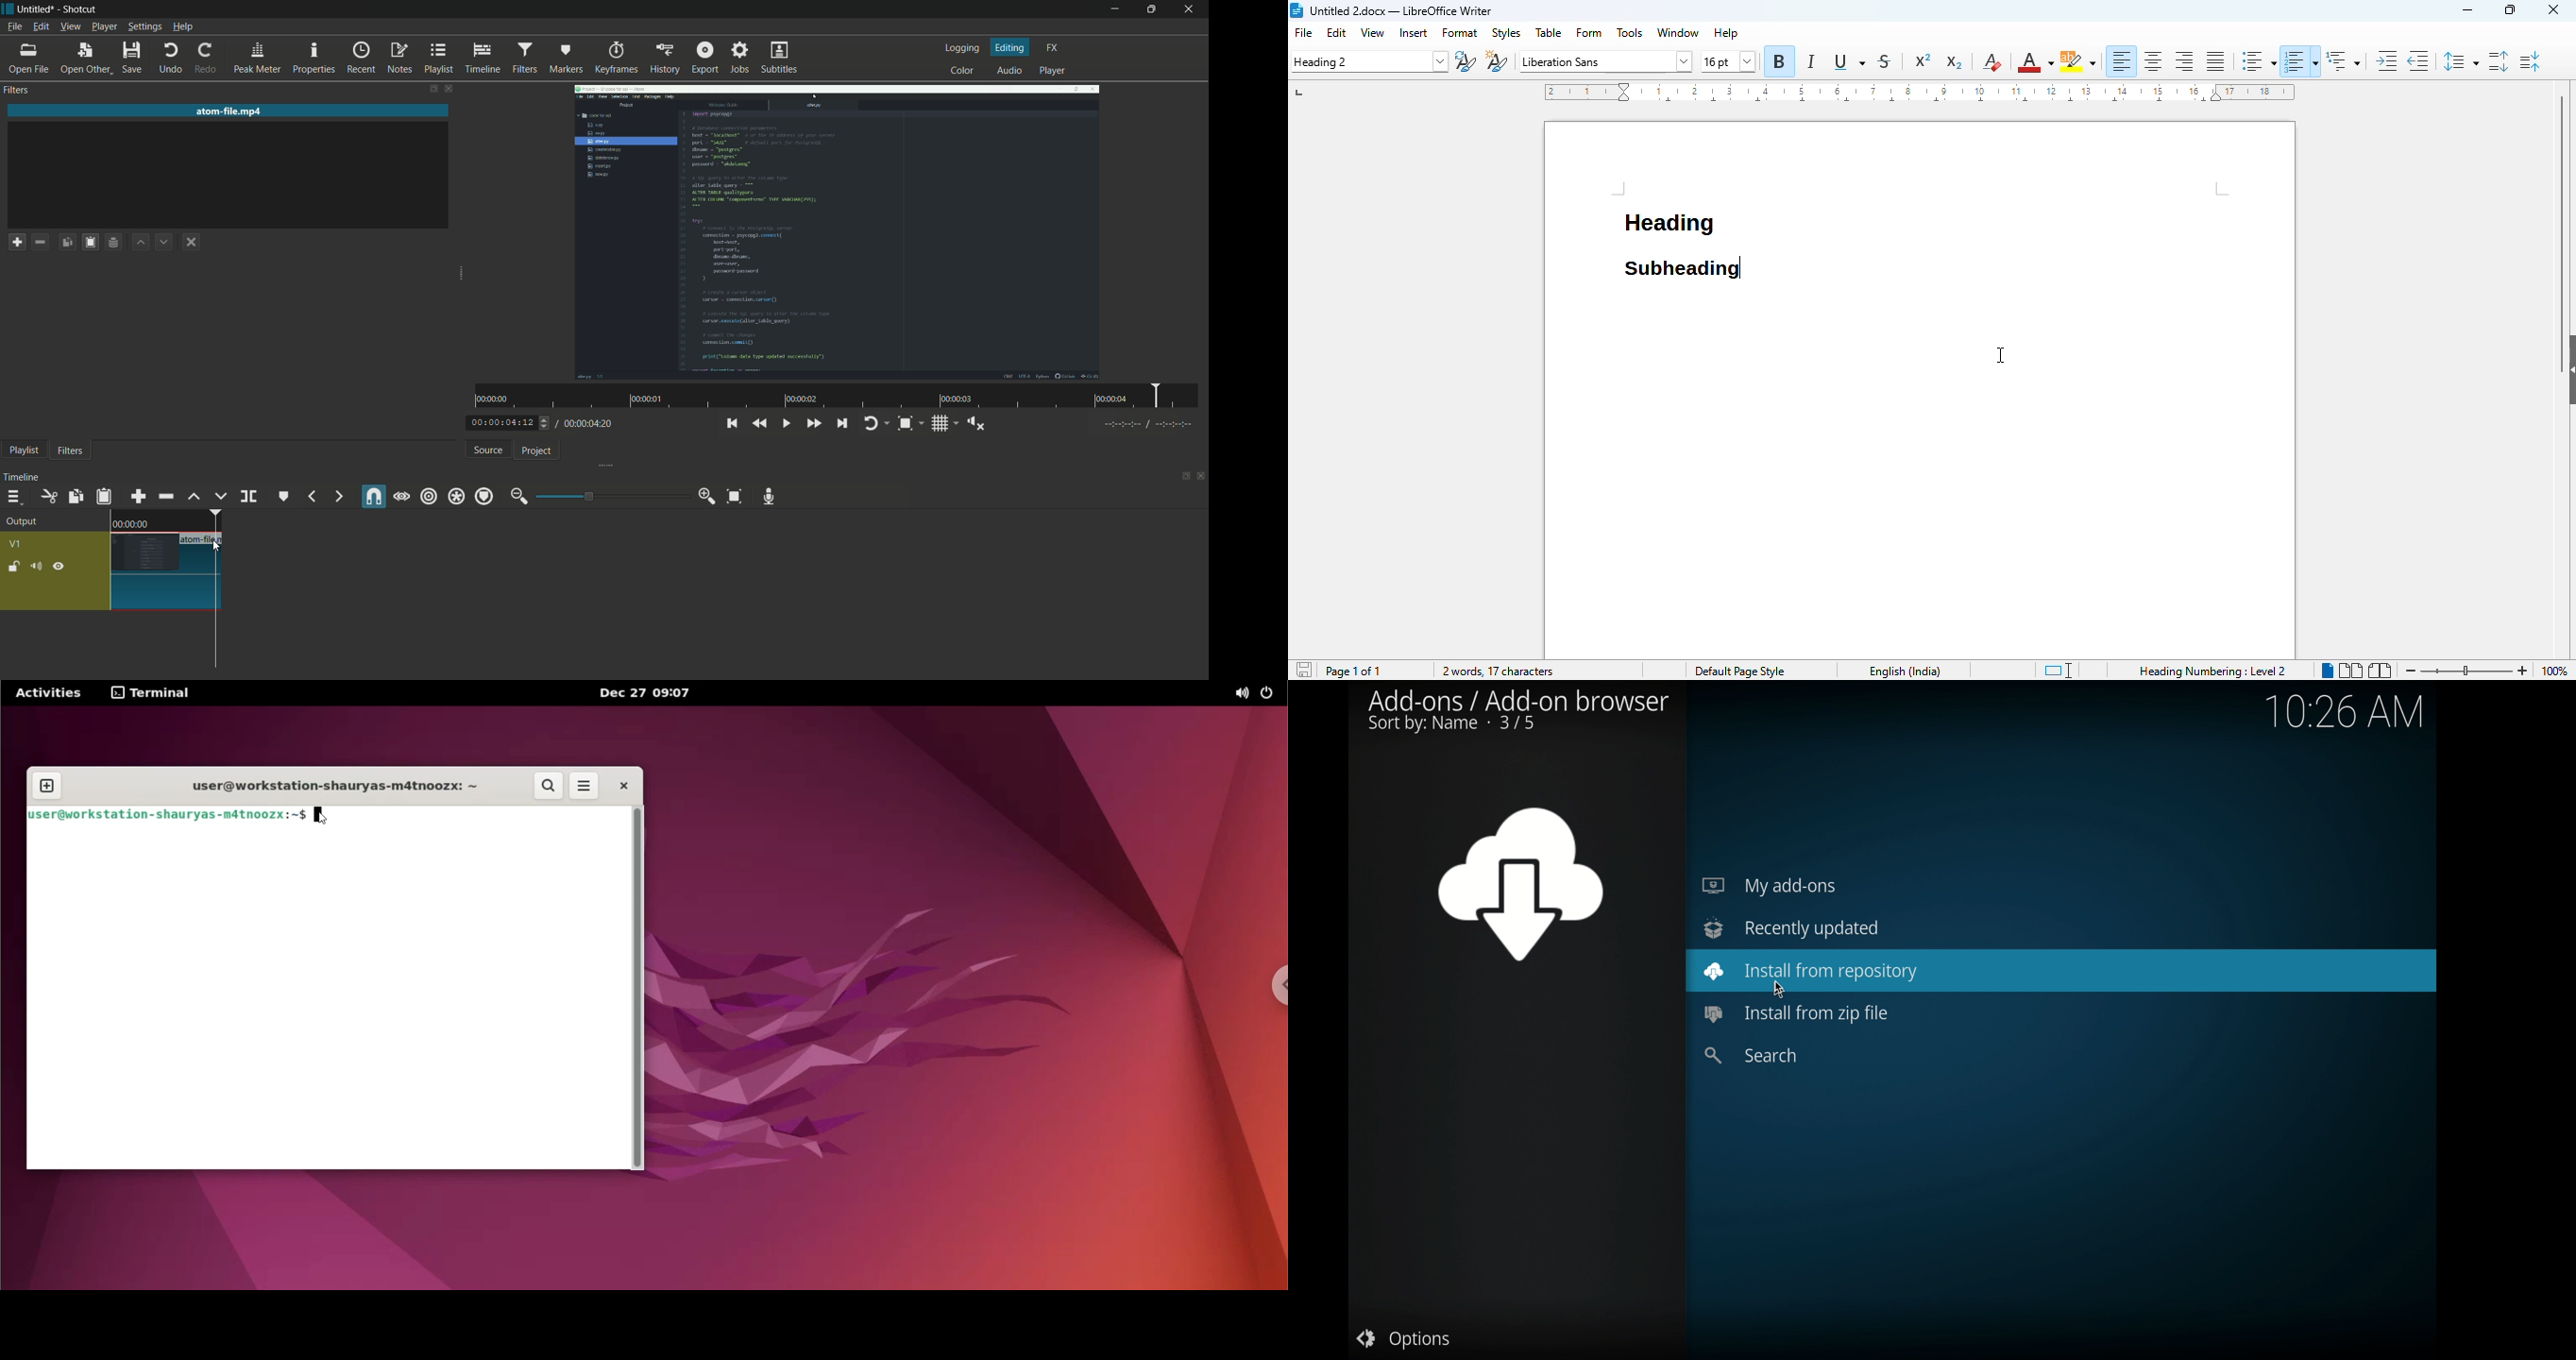 The width and height of the screenshot is (2576, 1372). I want to click on project, so click(537, 451).